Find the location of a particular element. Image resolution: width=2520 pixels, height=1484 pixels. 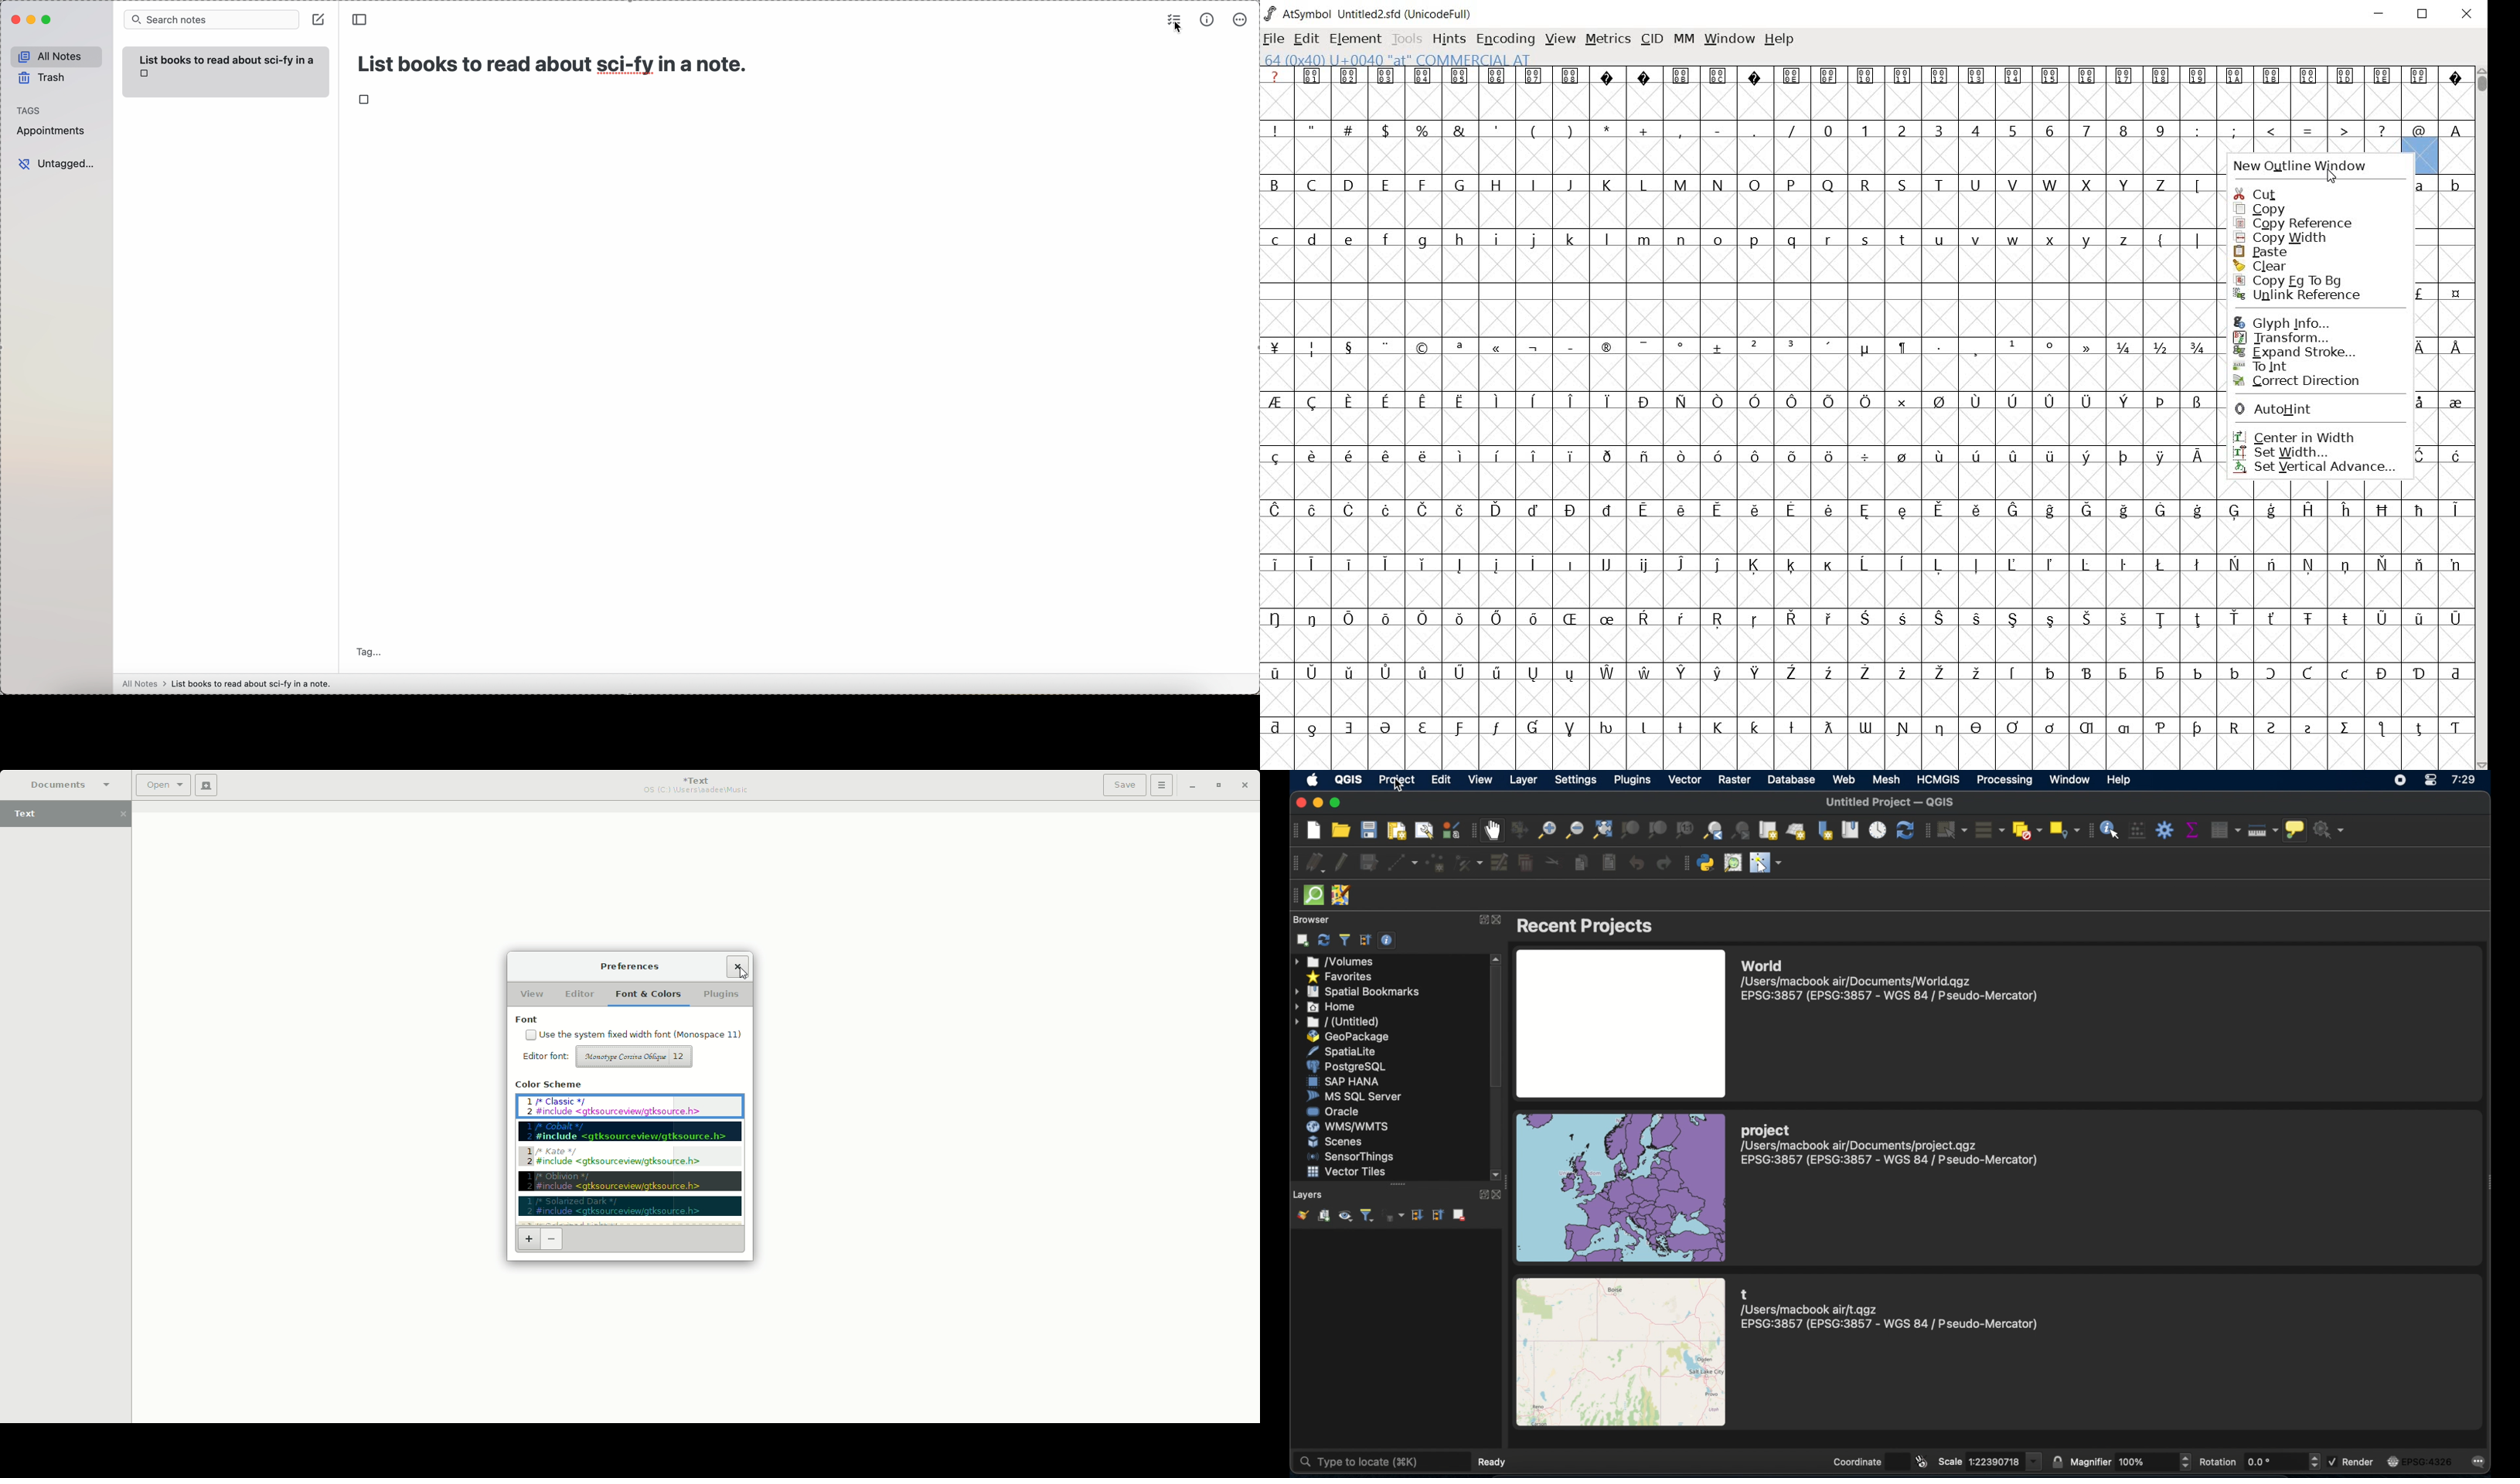

maximize is located at coordinates (1338, 802).